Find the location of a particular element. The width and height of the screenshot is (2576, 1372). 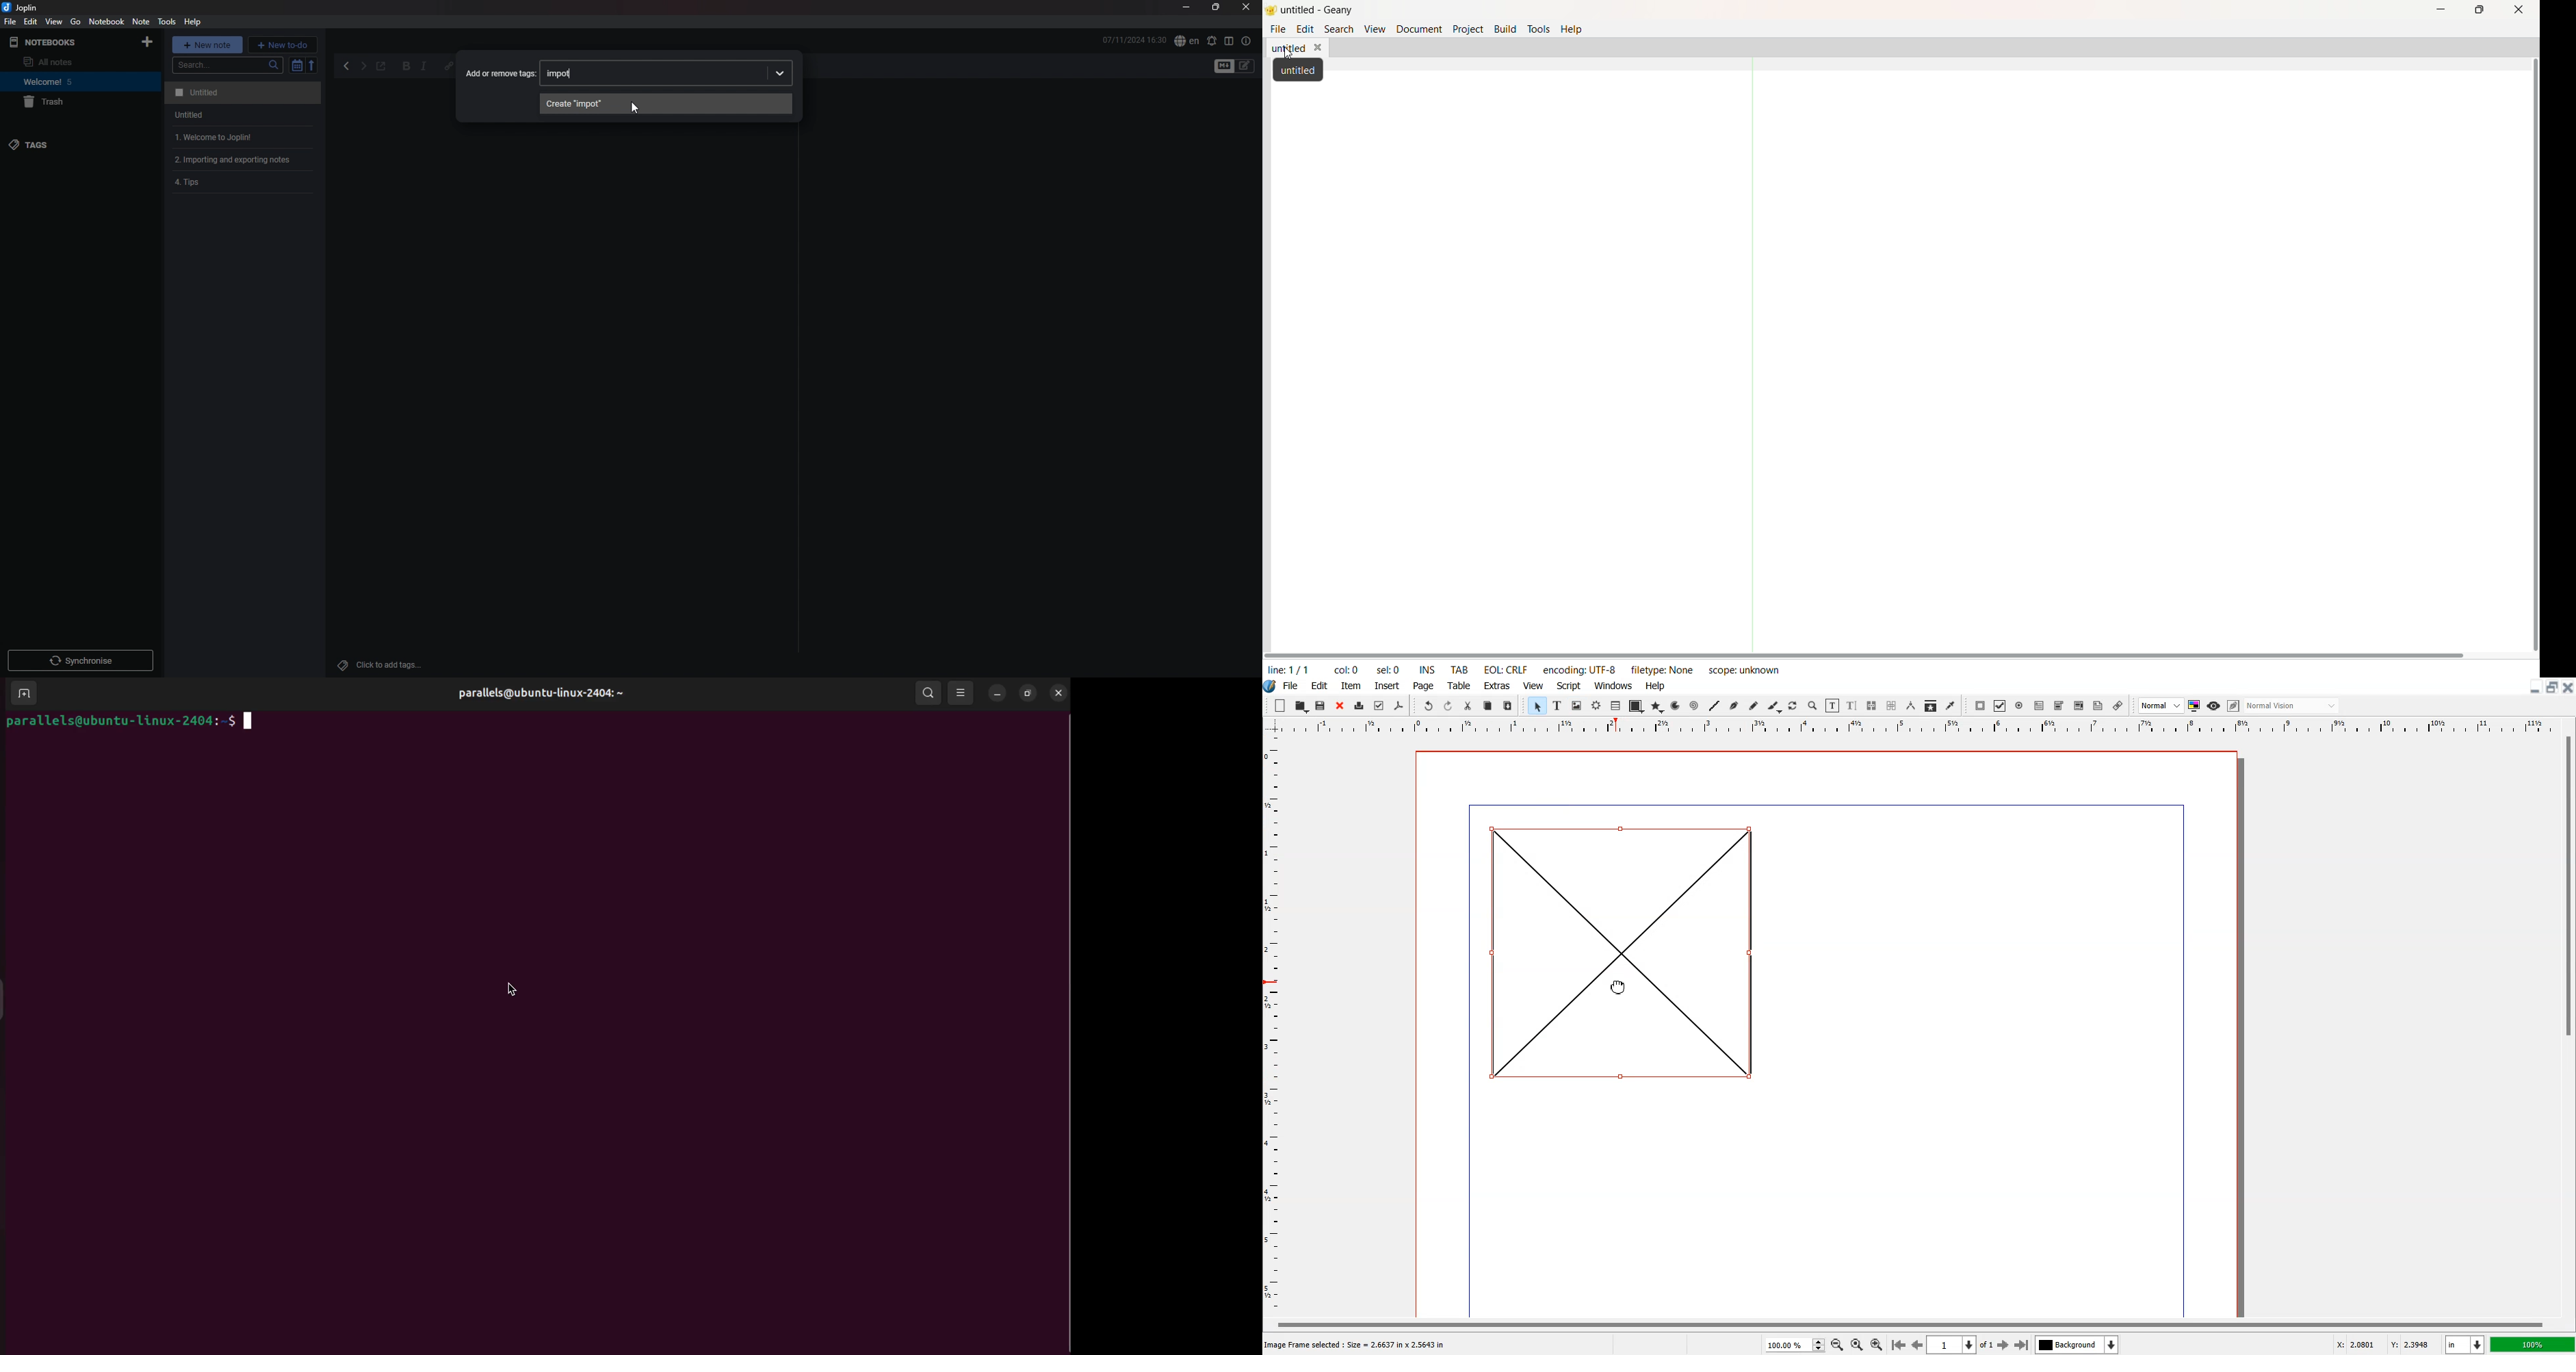

coding space is located at coordinates (2021, 349).